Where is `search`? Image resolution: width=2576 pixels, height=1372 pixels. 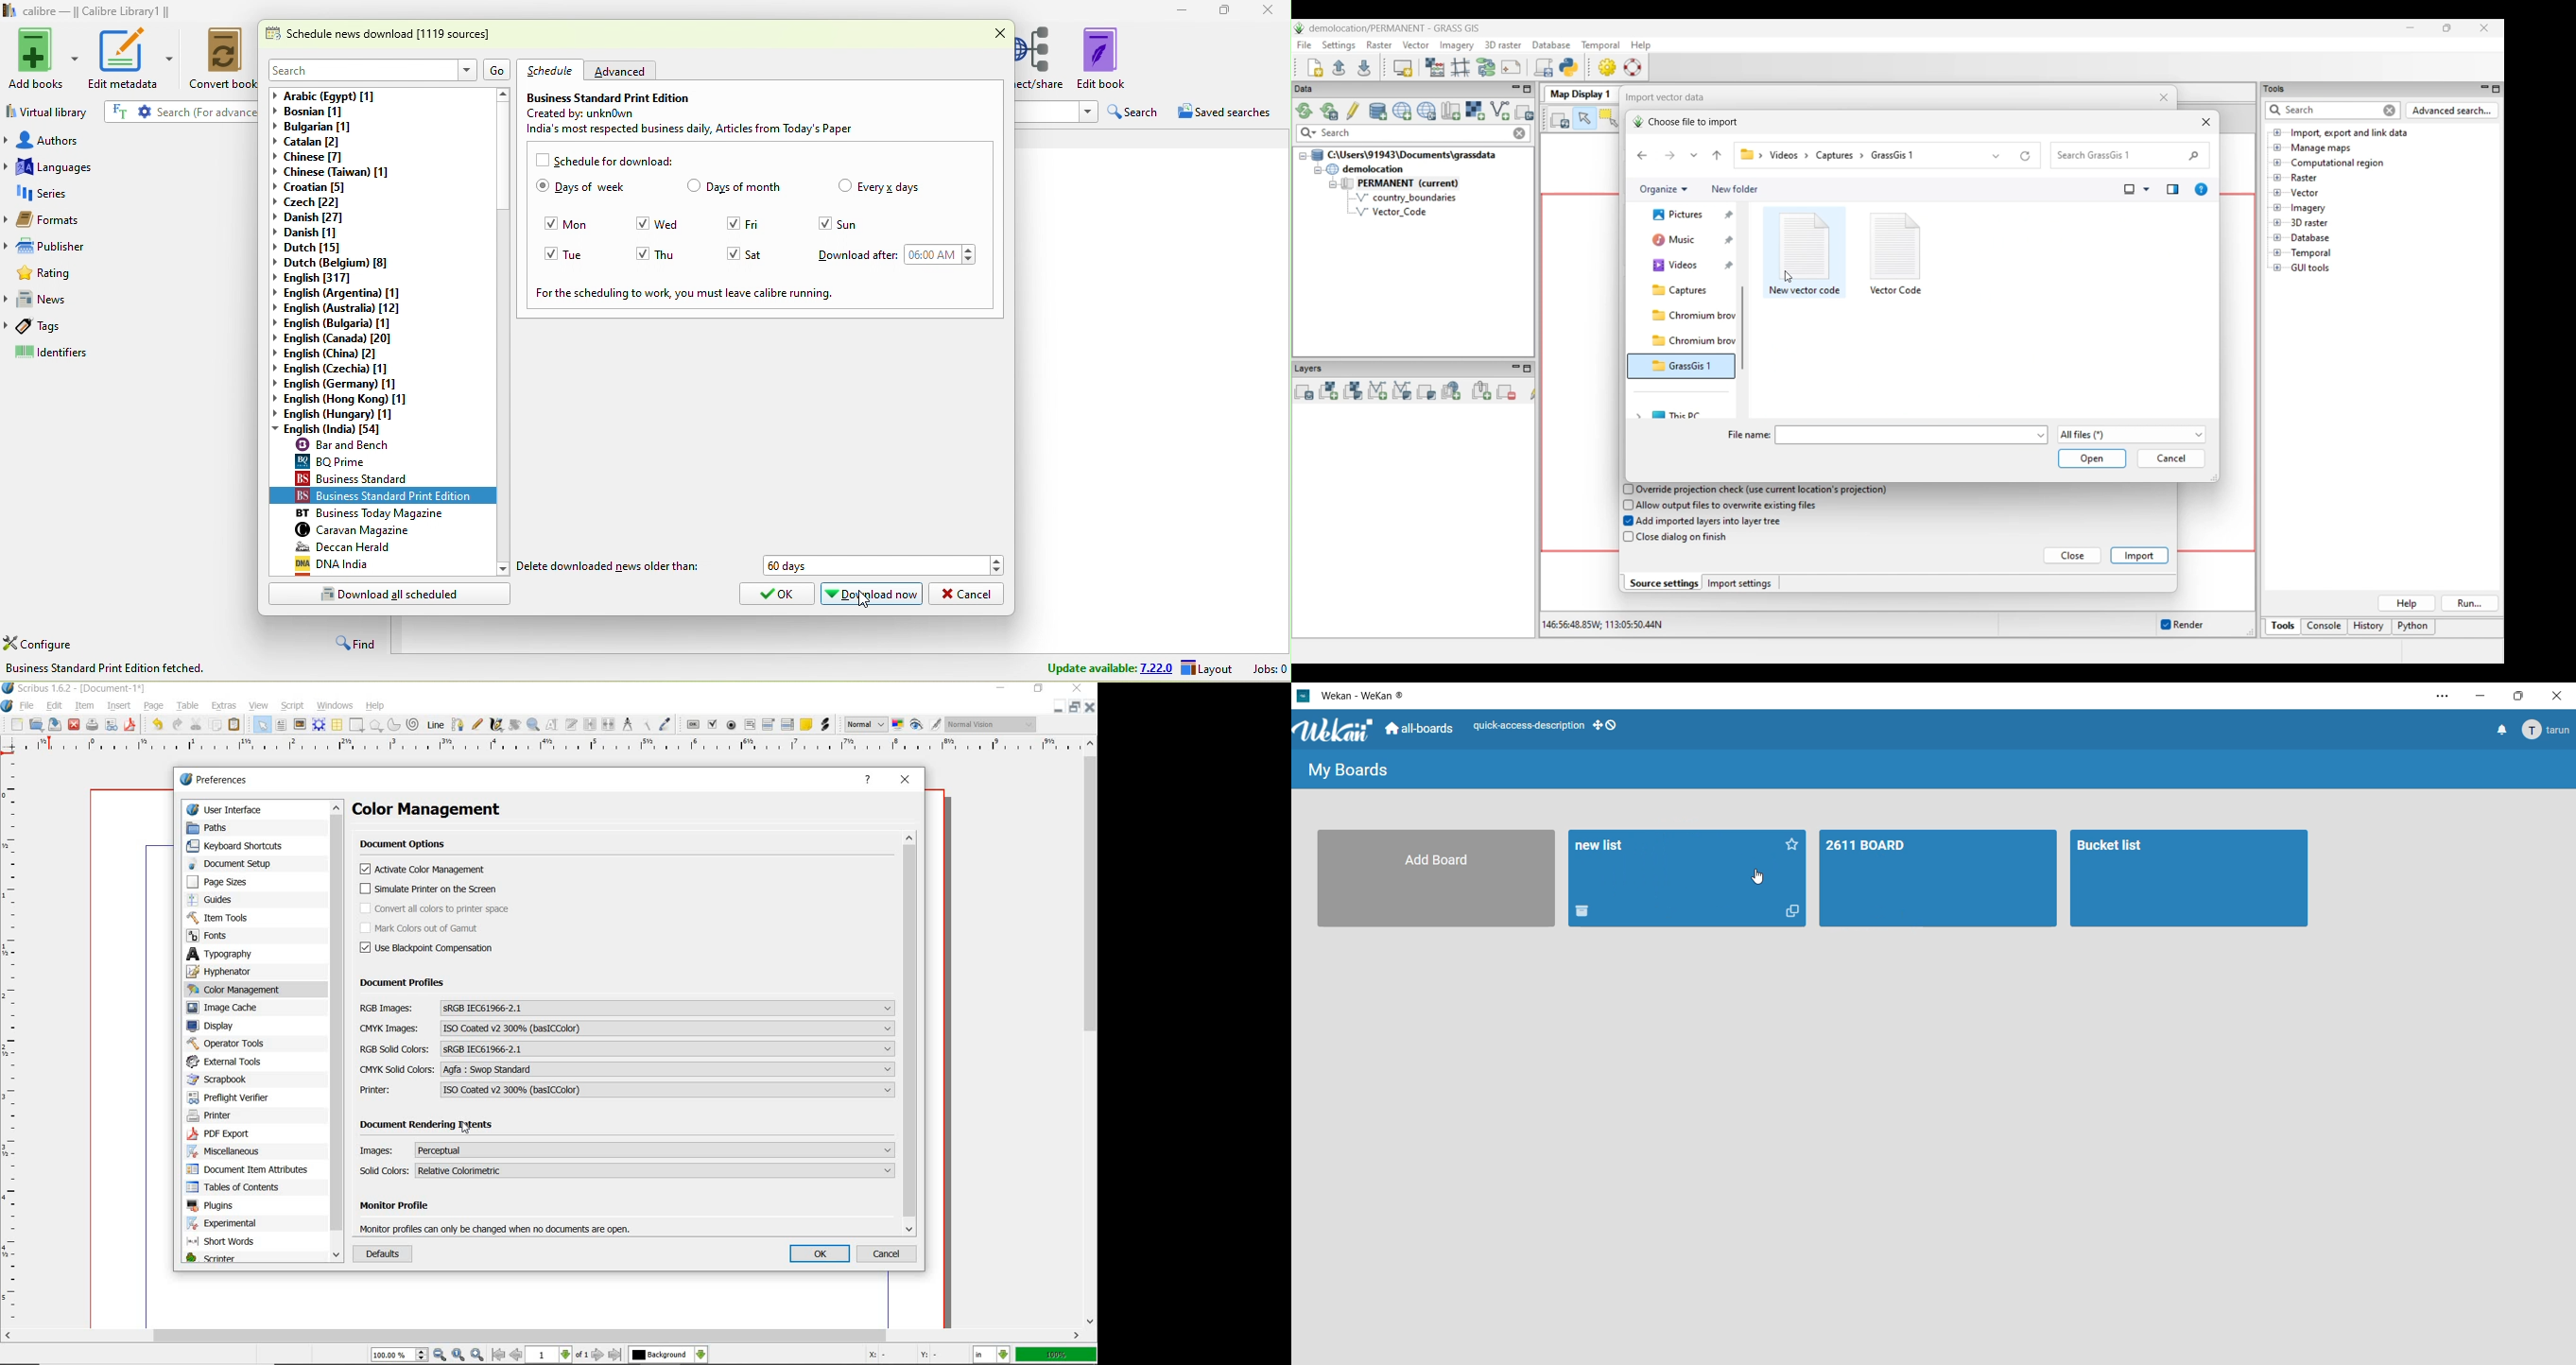 search is located at coordinates (1137, 111).